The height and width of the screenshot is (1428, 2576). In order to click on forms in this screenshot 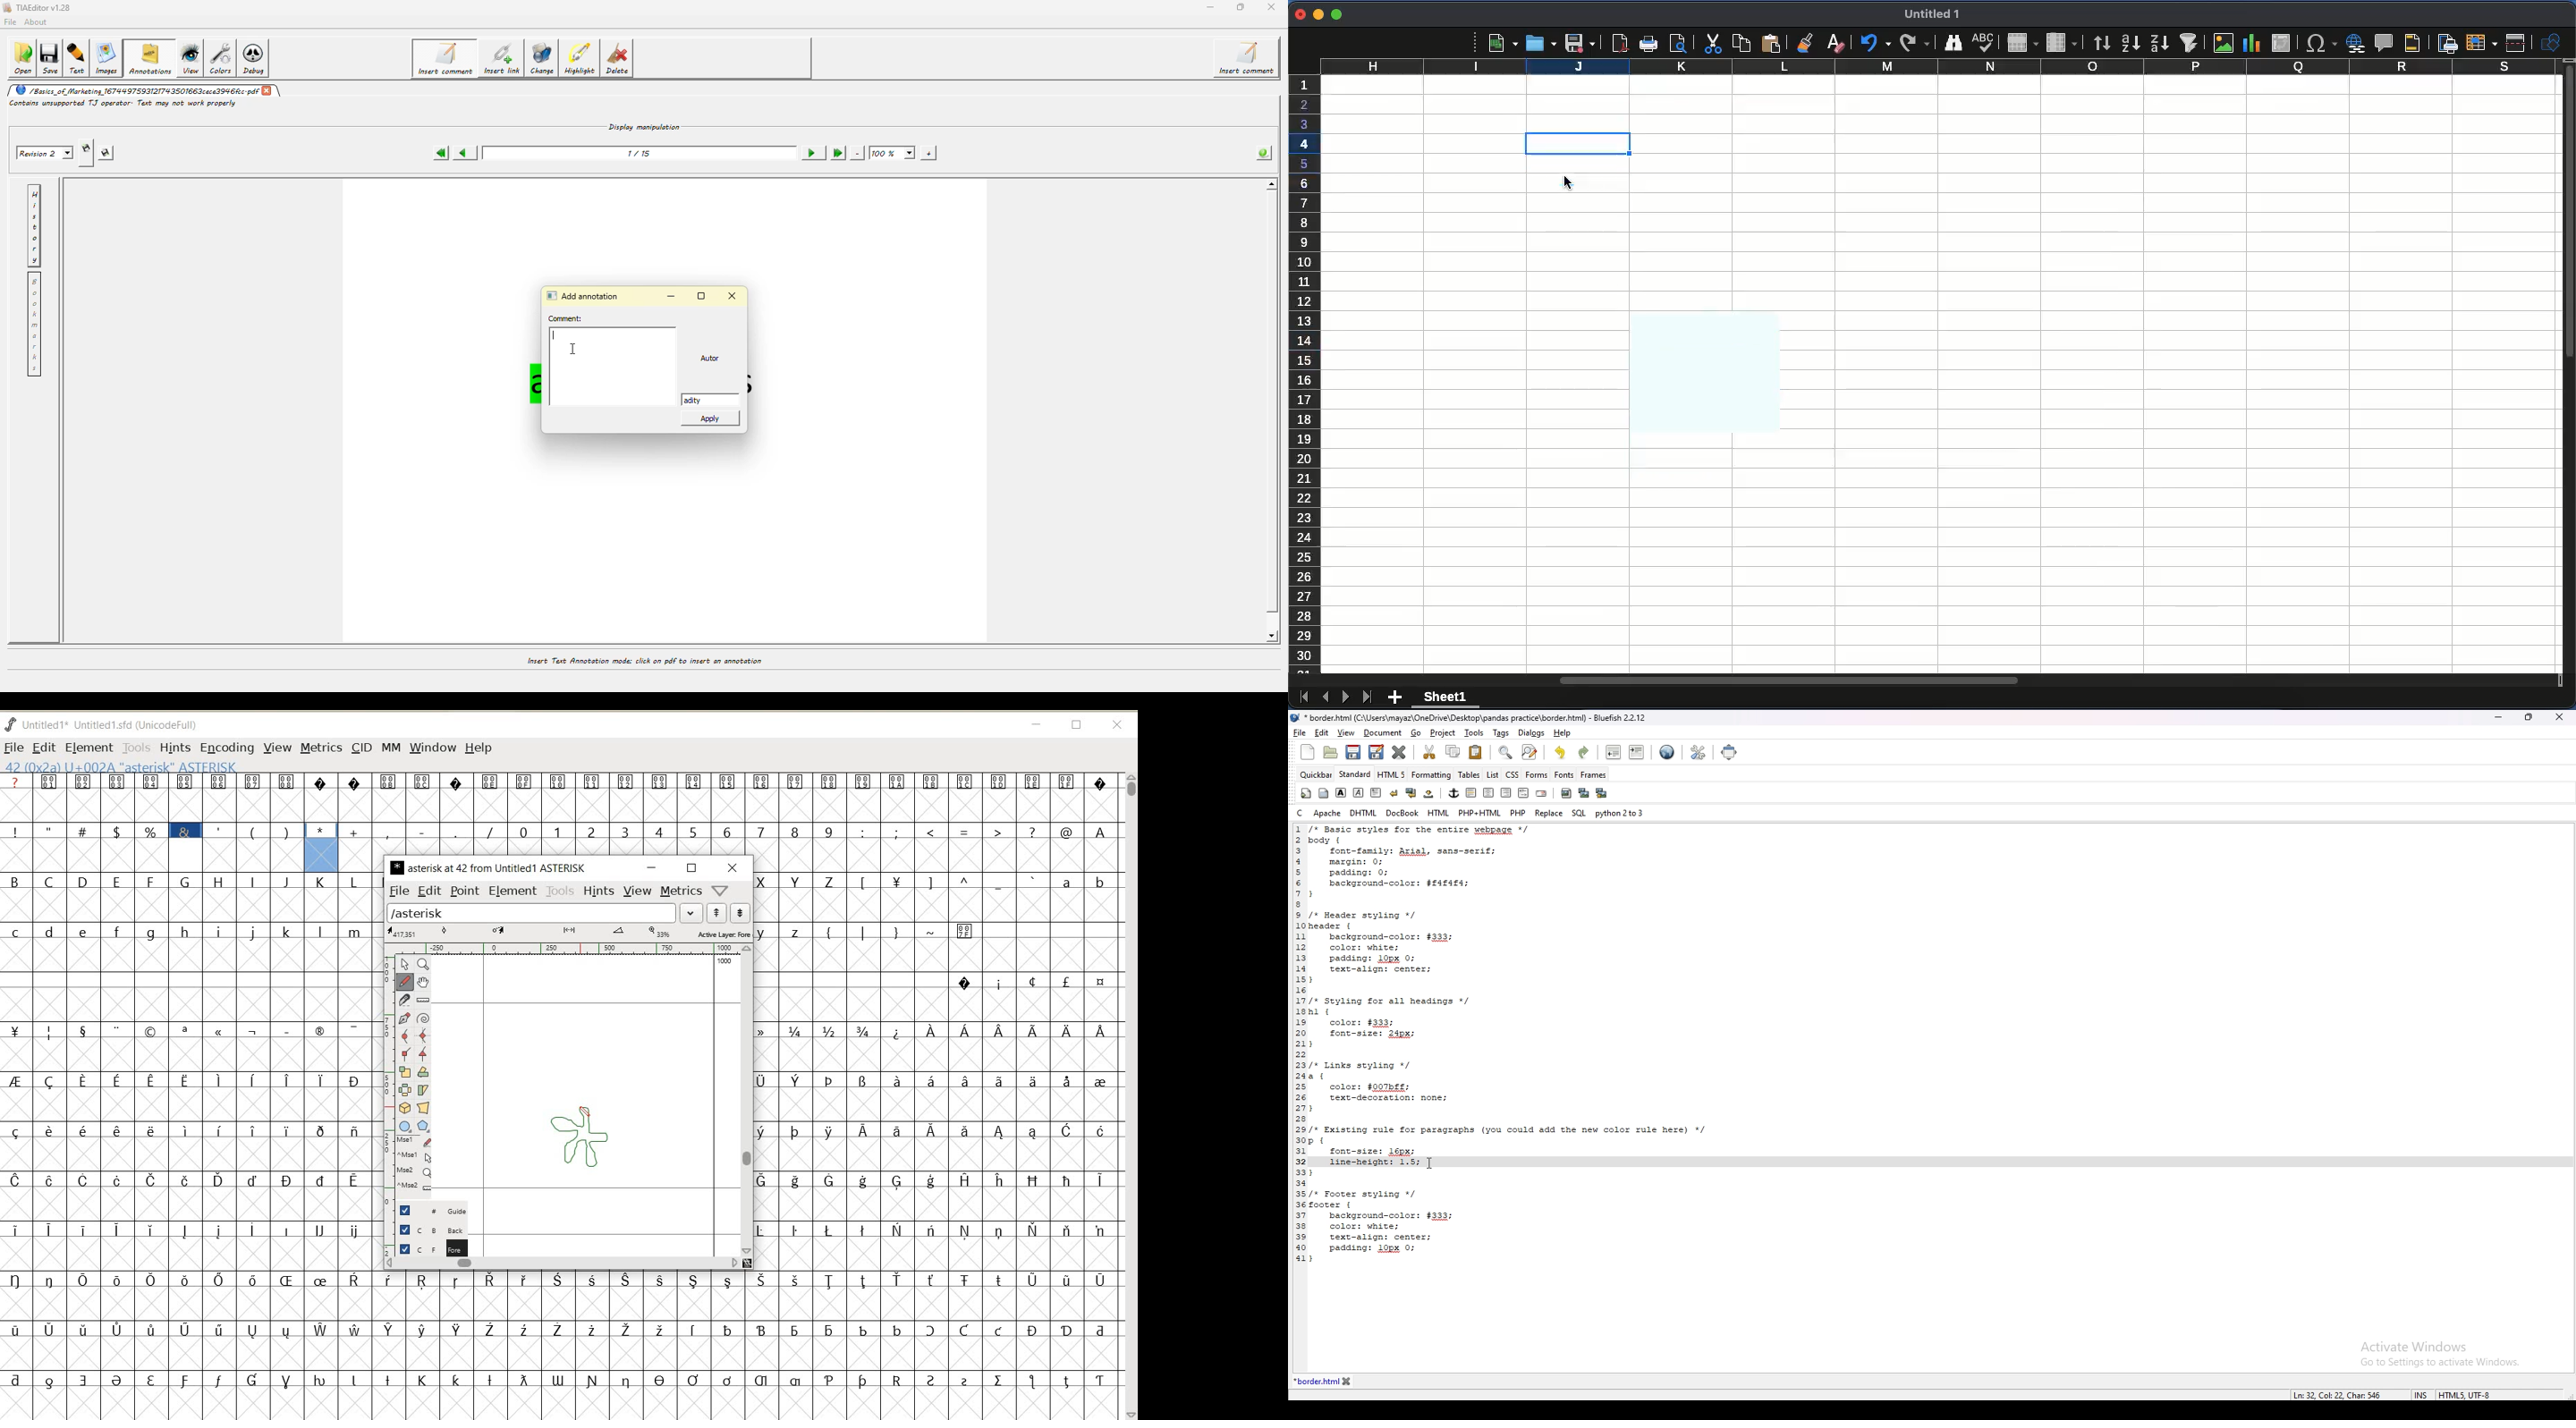, I will do `click(1536, 776)`.